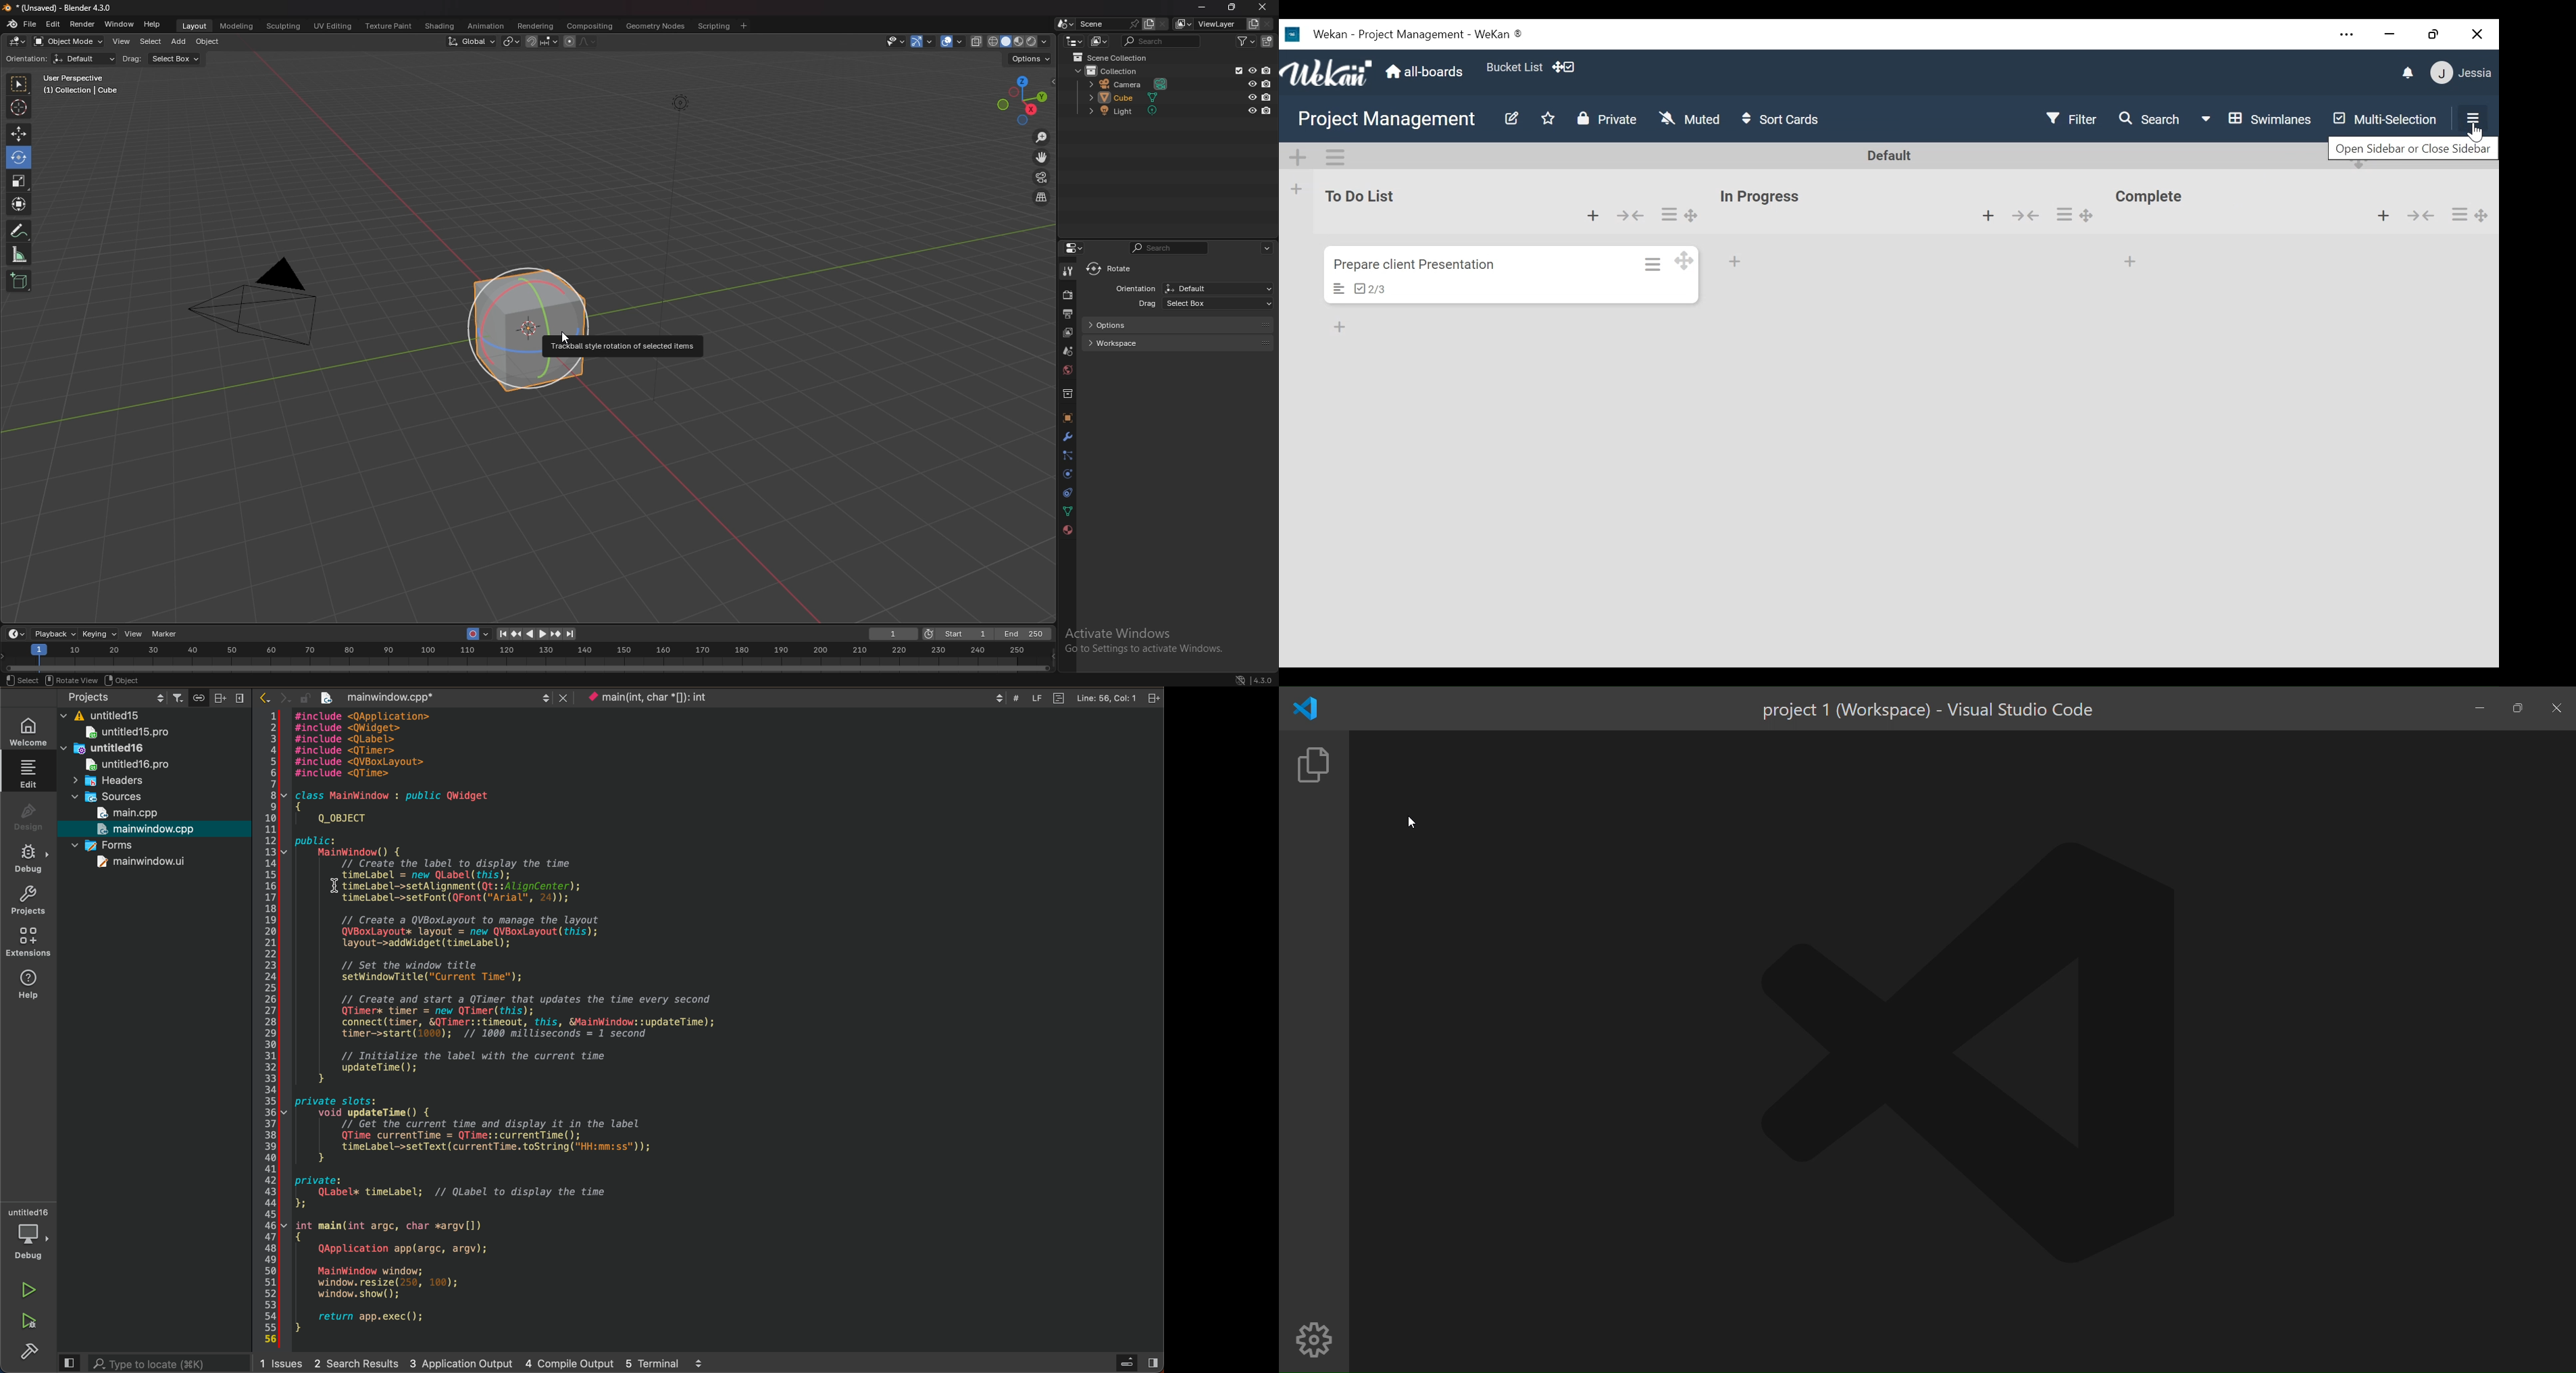  Describe the element at coordinates (1237, 70) in the screenshot. I see `exclude from view layer` at that location.